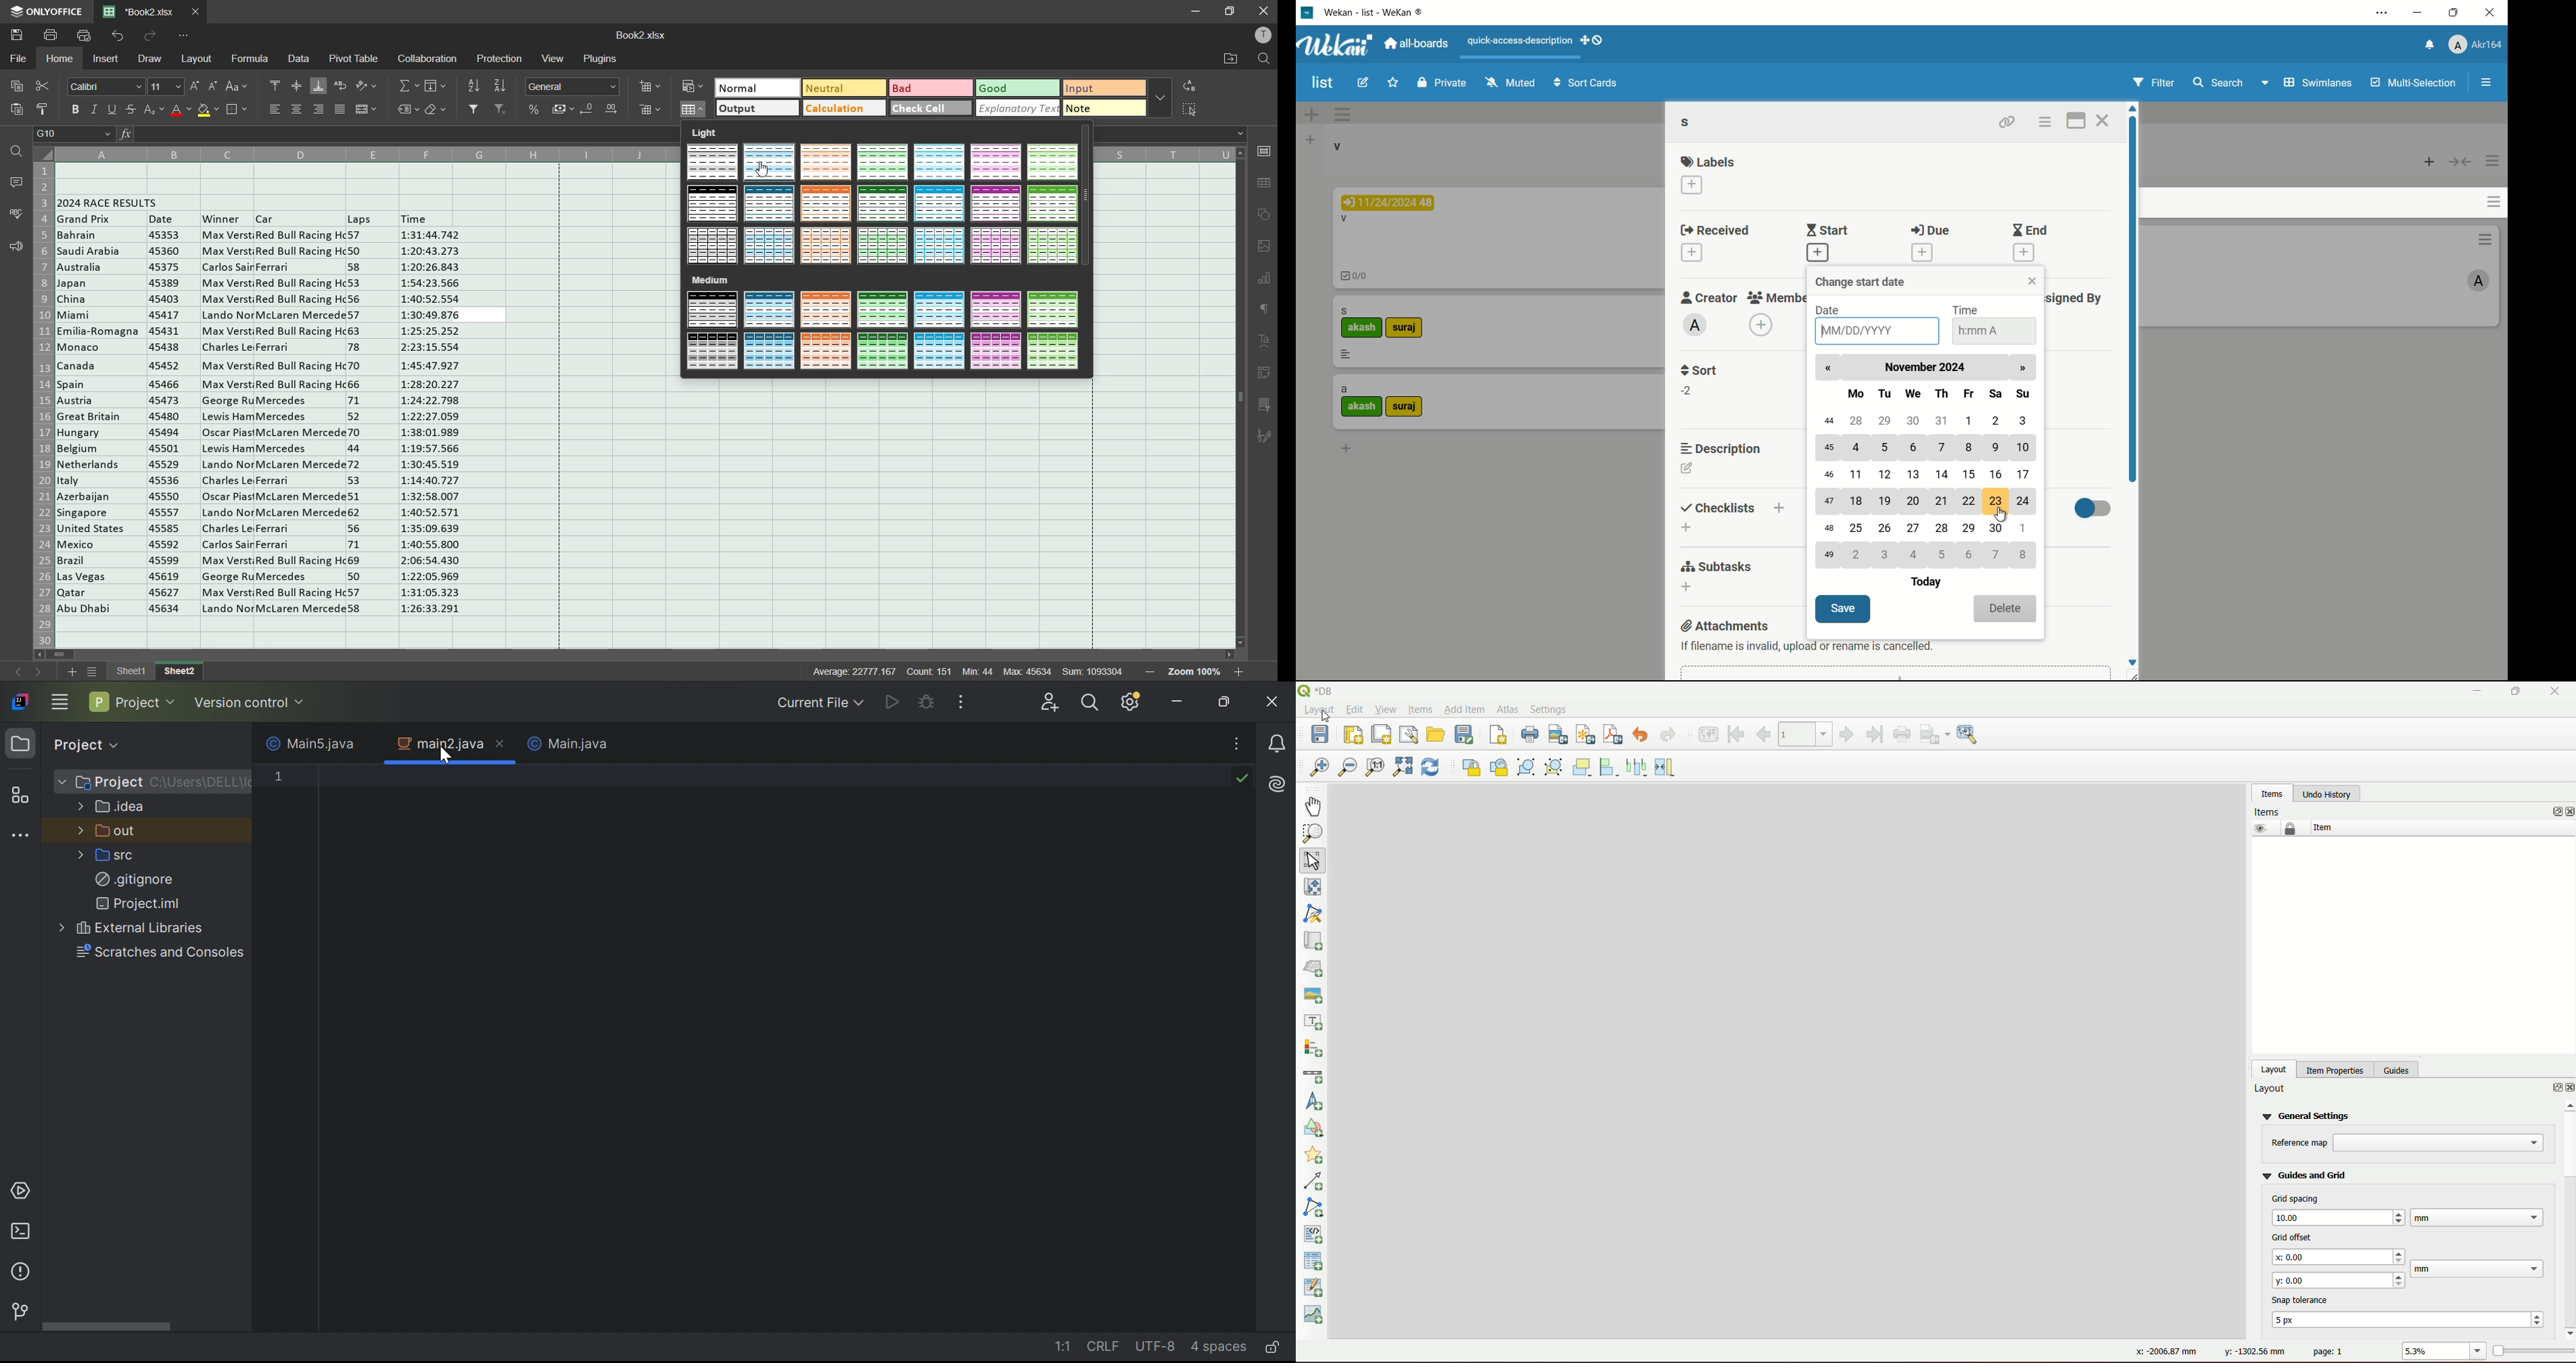 This screenshot has height=1372, width=2576. What do you see at coordinates (613, 111) in the screenshot?
I see `increase decimal` at bounding box center [613, 111].